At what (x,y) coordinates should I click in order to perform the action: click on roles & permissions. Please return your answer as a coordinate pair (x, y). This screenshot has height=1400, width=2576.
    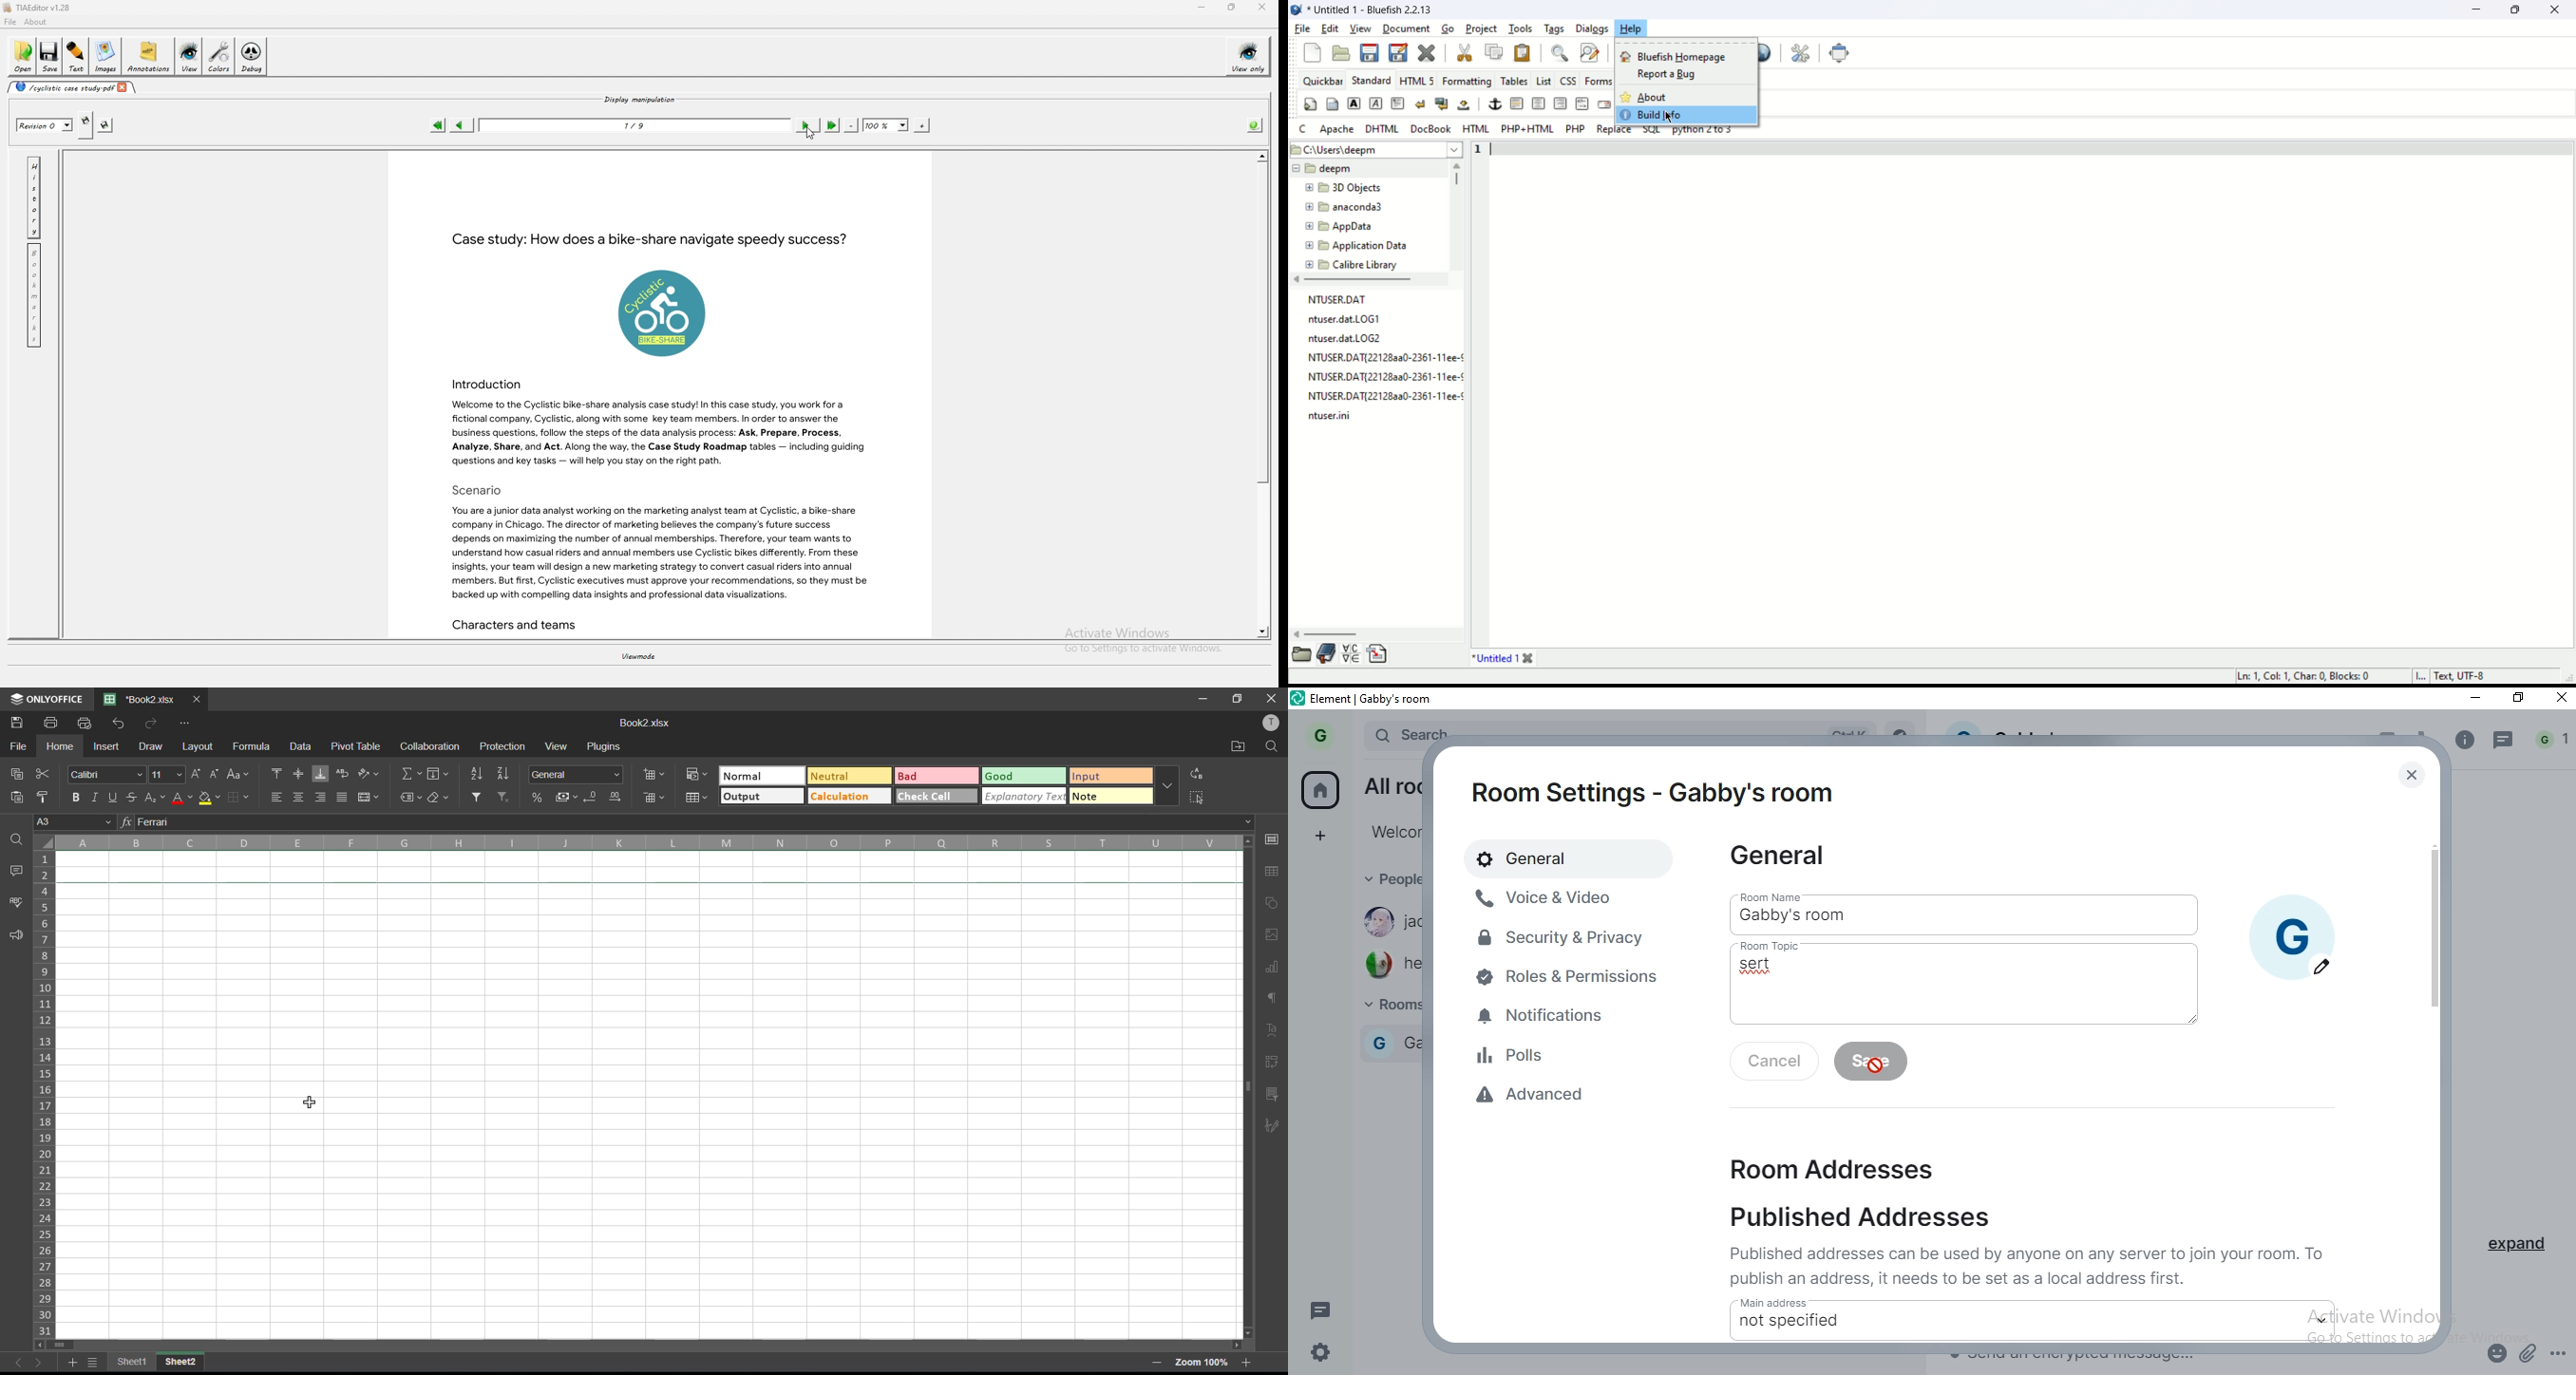
    Looking at the image, I should click on (1571, 978).